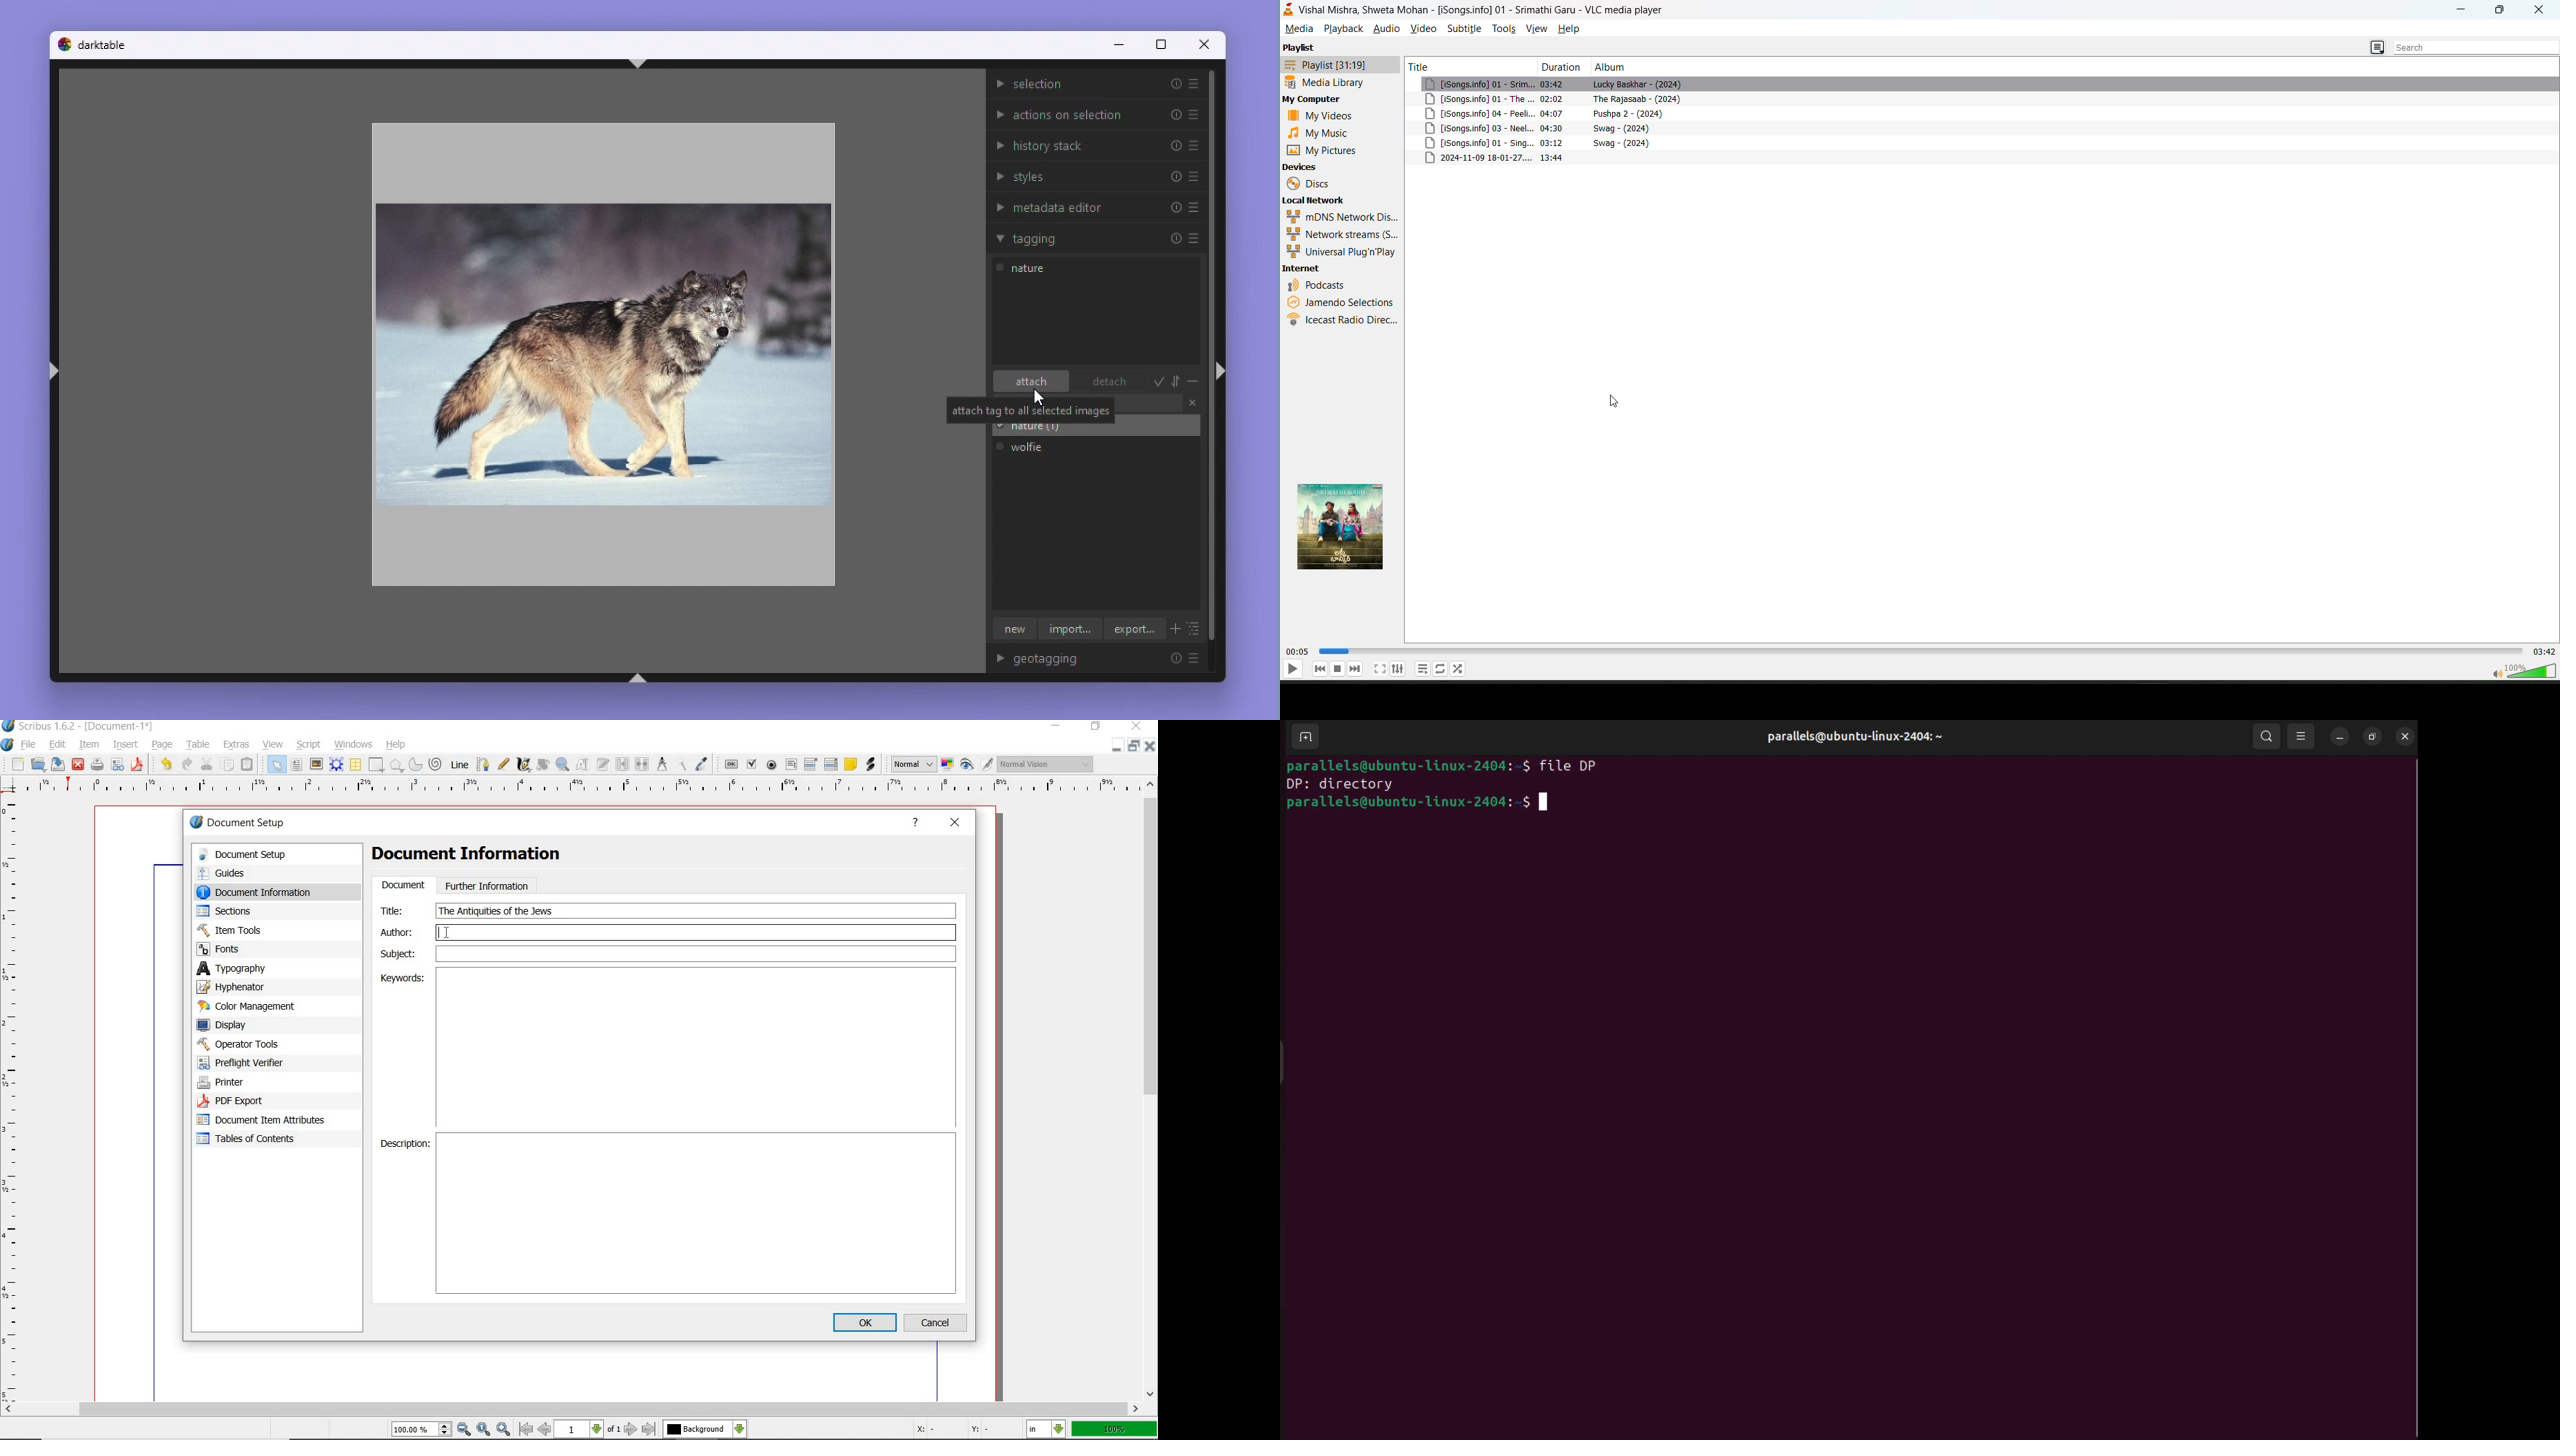 This screenshot has width=2576, height=1456. What do you see at coordinates (377, 764) in the screenshot?
I see `shape` at bounding box center [377, 764].